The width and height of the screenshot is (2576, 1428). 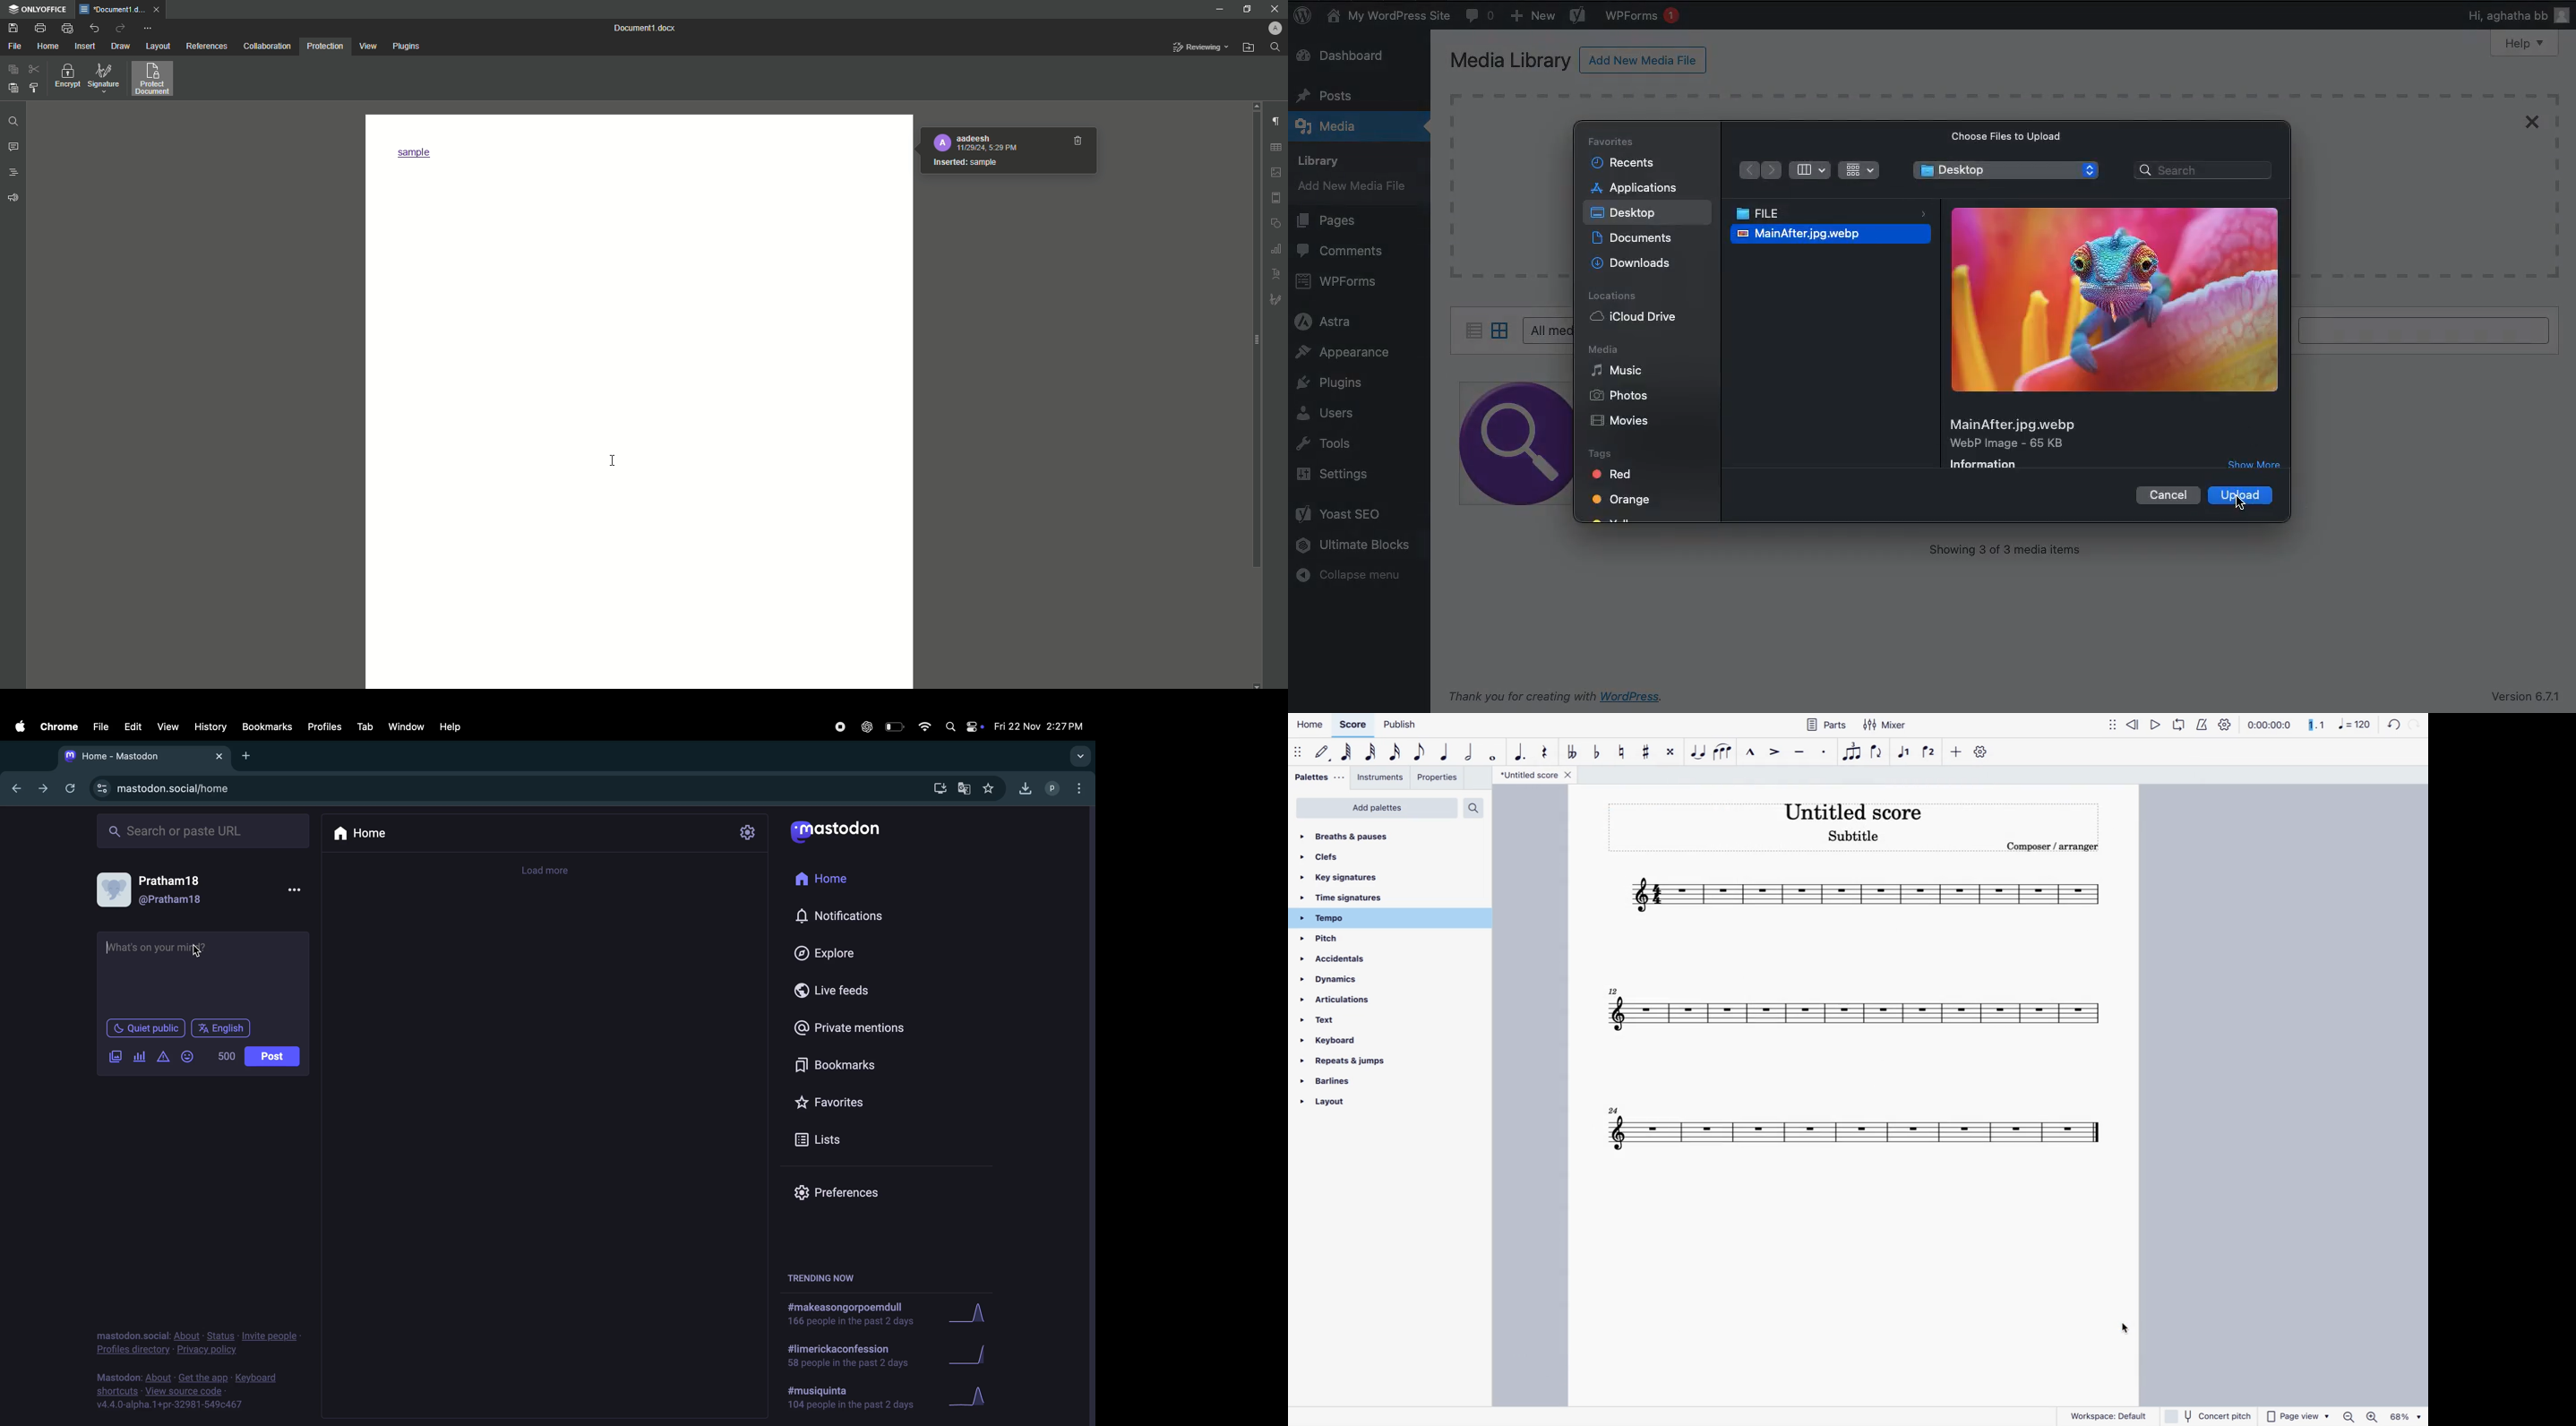 I want to click on Phots, so click(x=1621, y=396).